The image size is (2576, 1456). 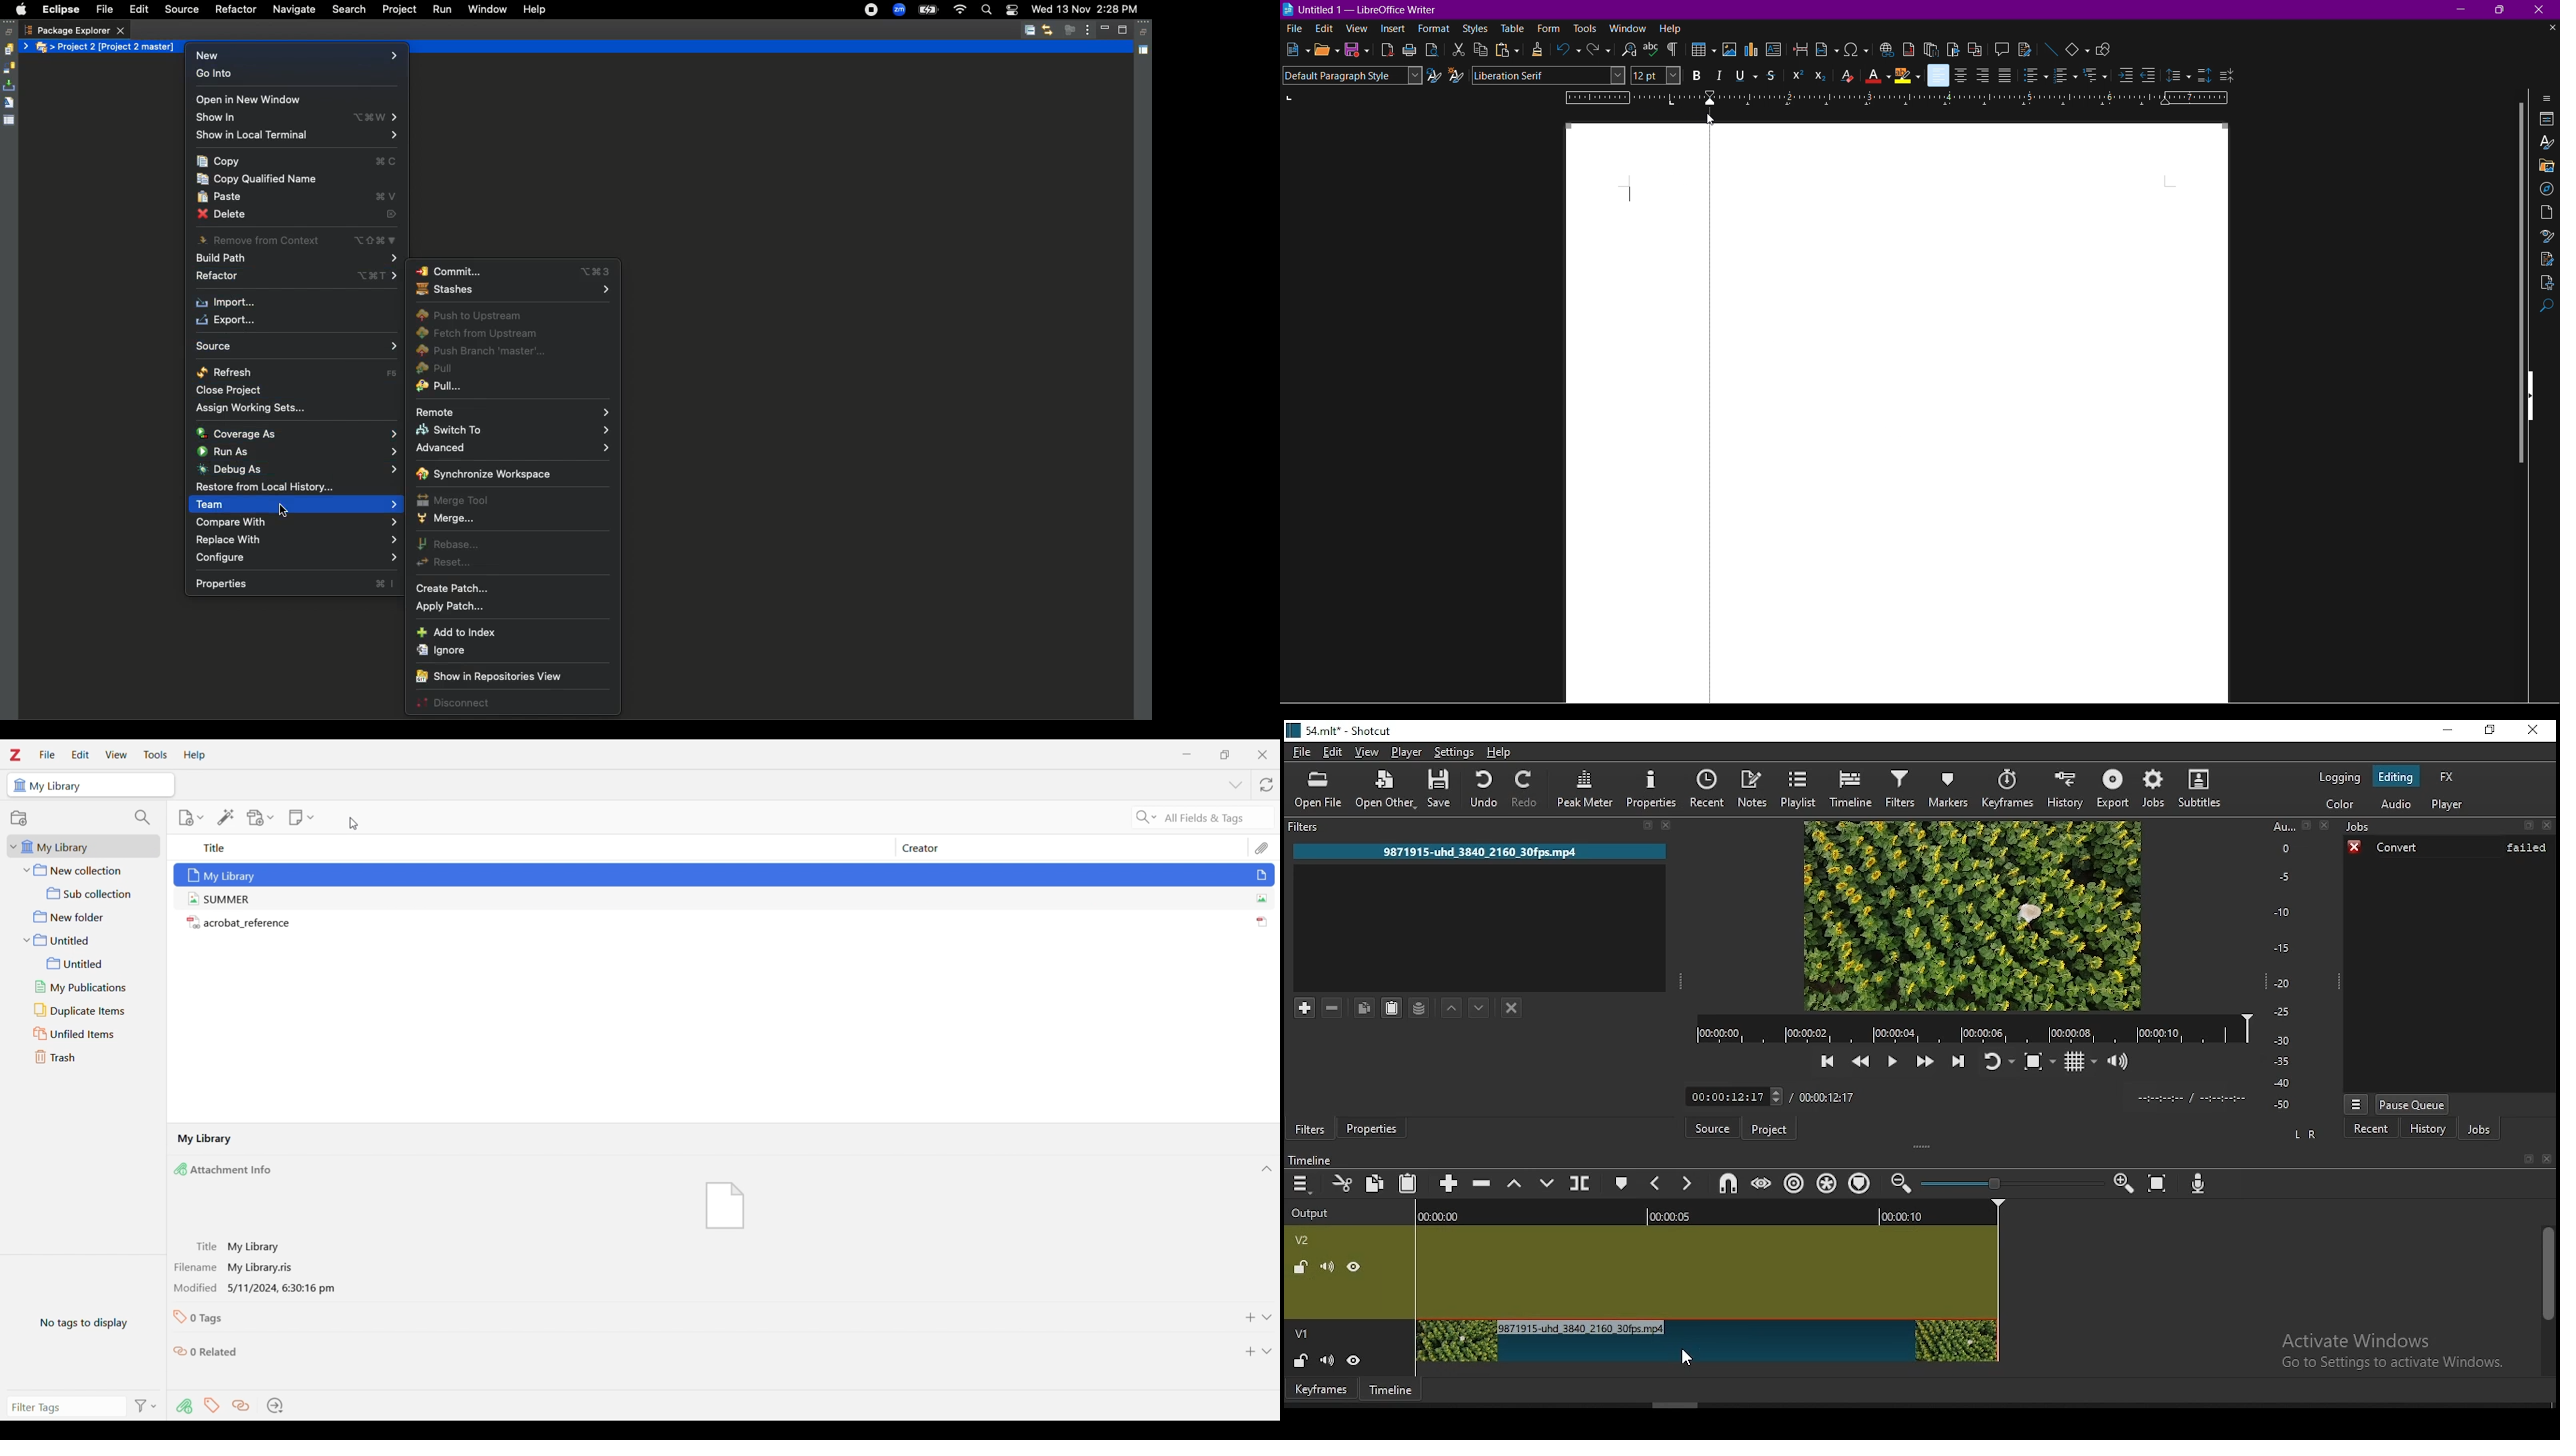 What do you see at coordinates (302, 241) in the screenshot?
I see `Remove from context` at bounding box center [302, 241].